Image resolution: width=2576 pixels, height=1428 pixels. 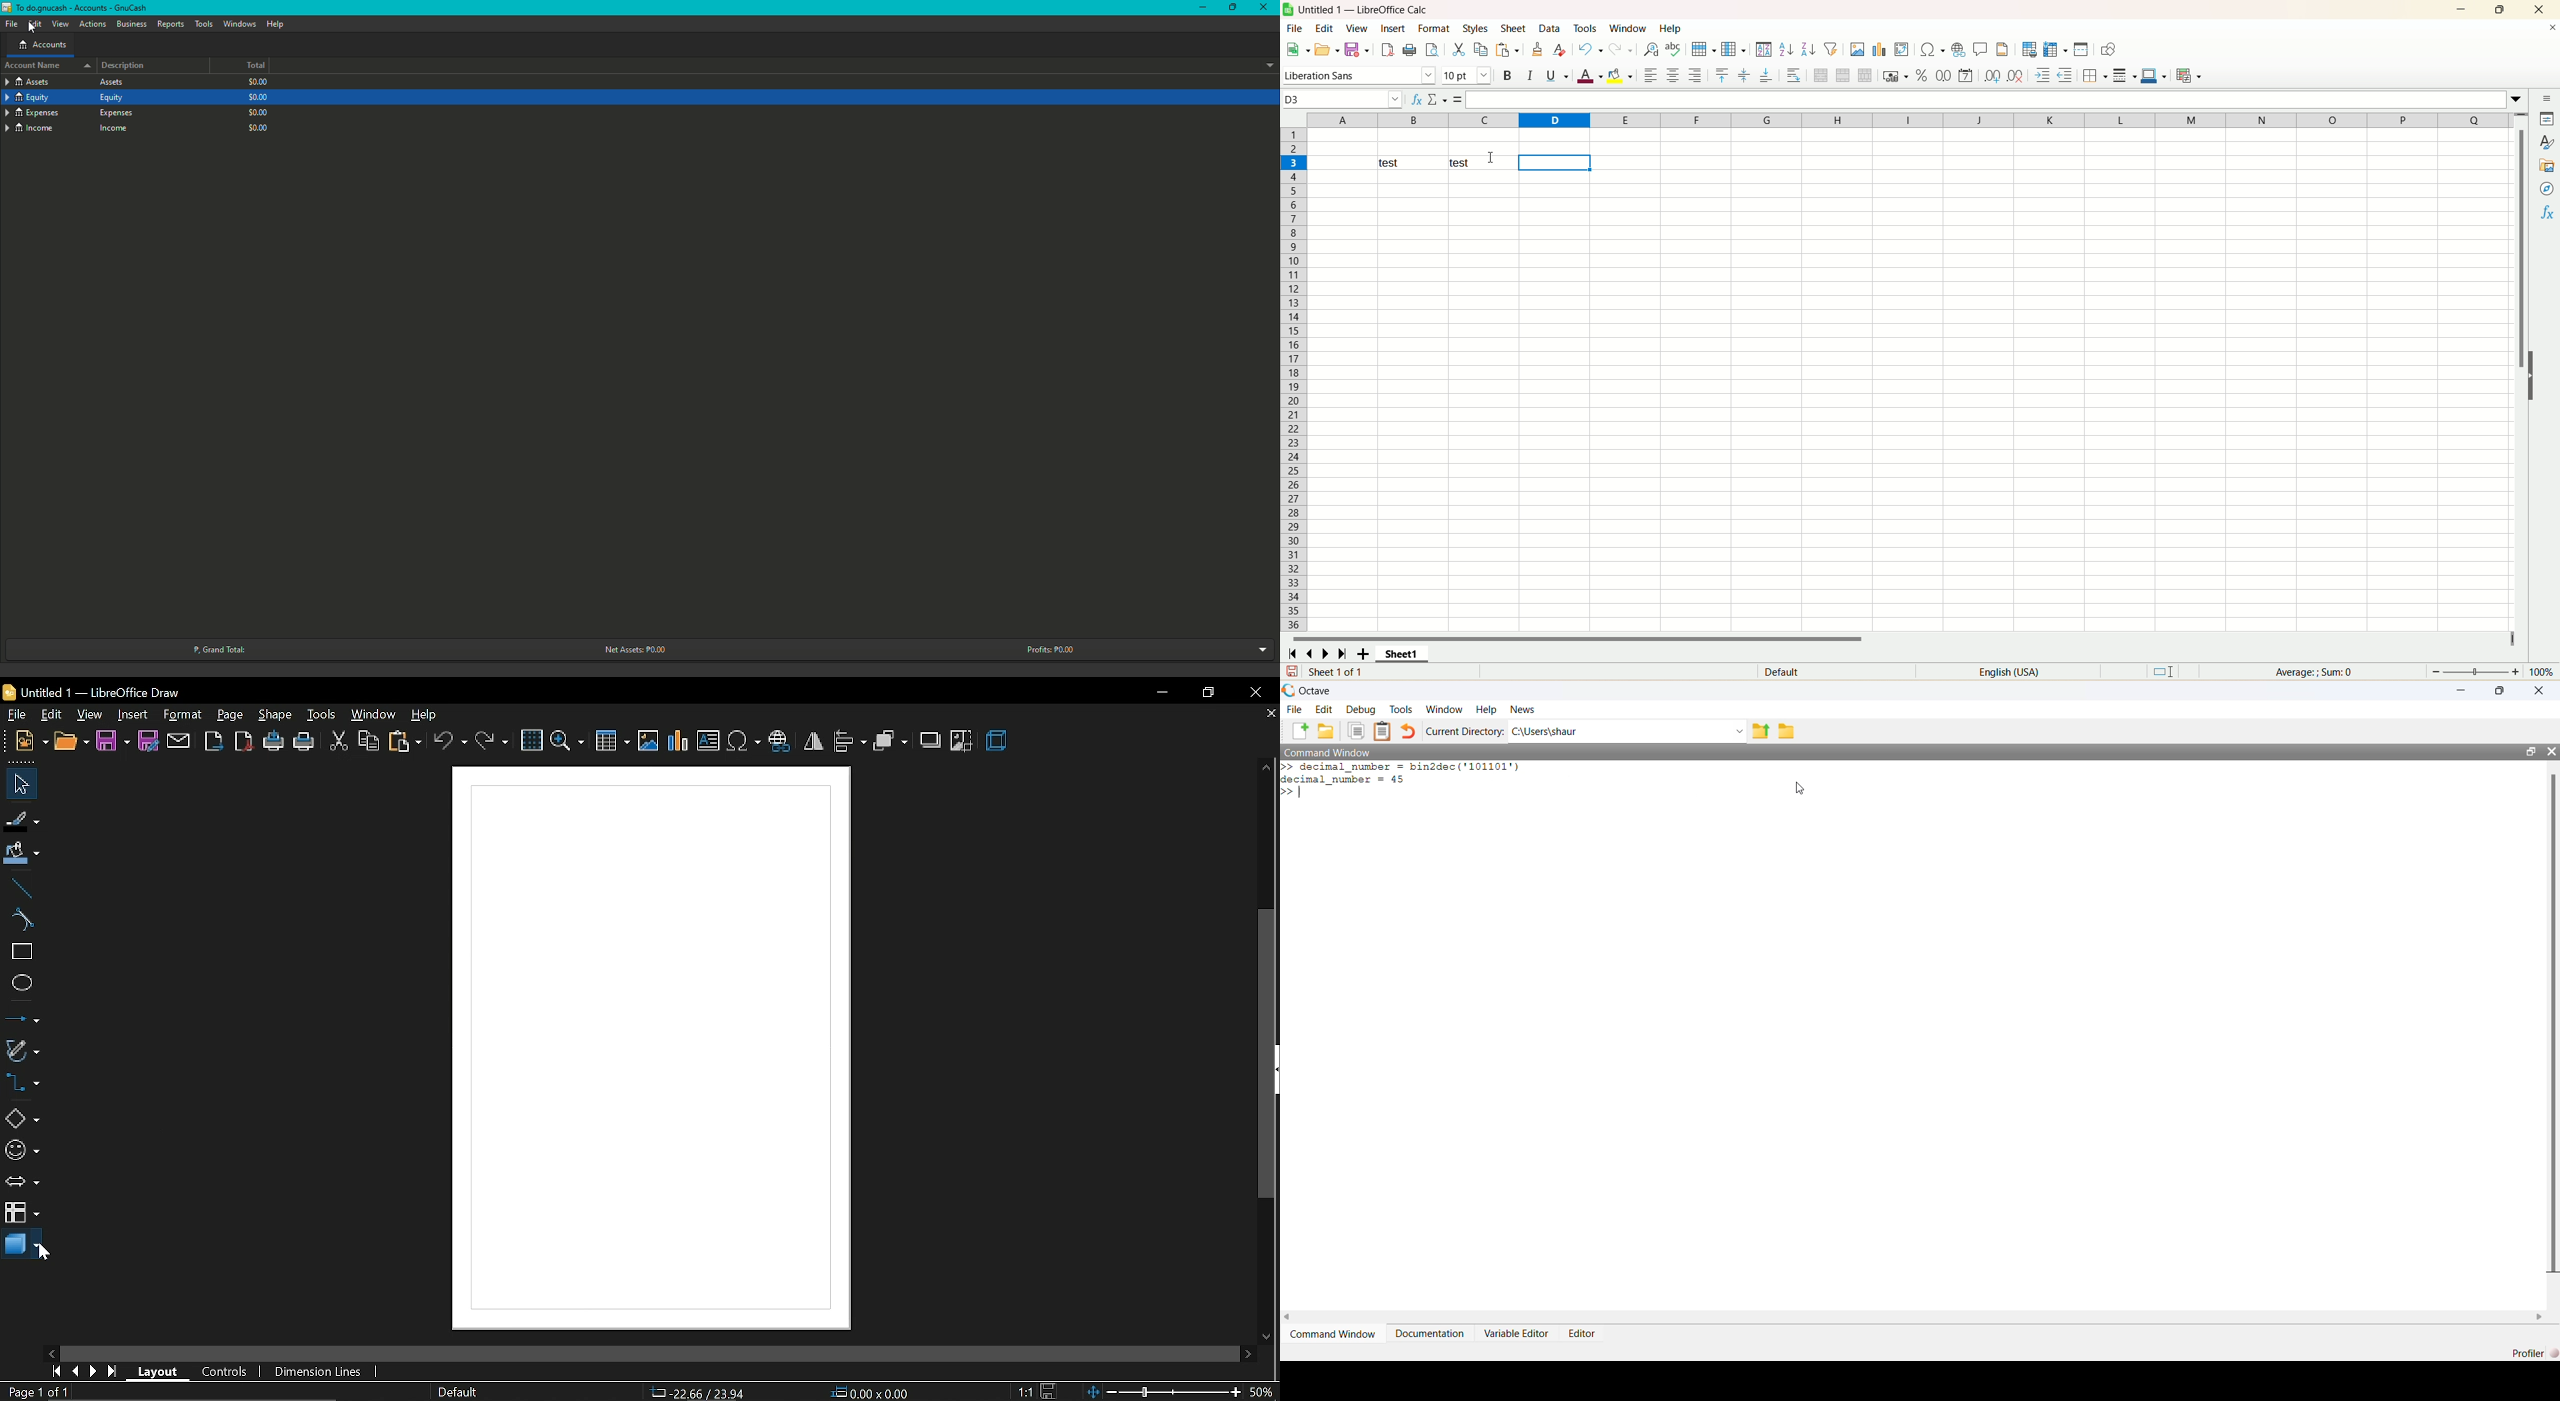 I want to click on Current Directory:, so click(x=1467, y=732).